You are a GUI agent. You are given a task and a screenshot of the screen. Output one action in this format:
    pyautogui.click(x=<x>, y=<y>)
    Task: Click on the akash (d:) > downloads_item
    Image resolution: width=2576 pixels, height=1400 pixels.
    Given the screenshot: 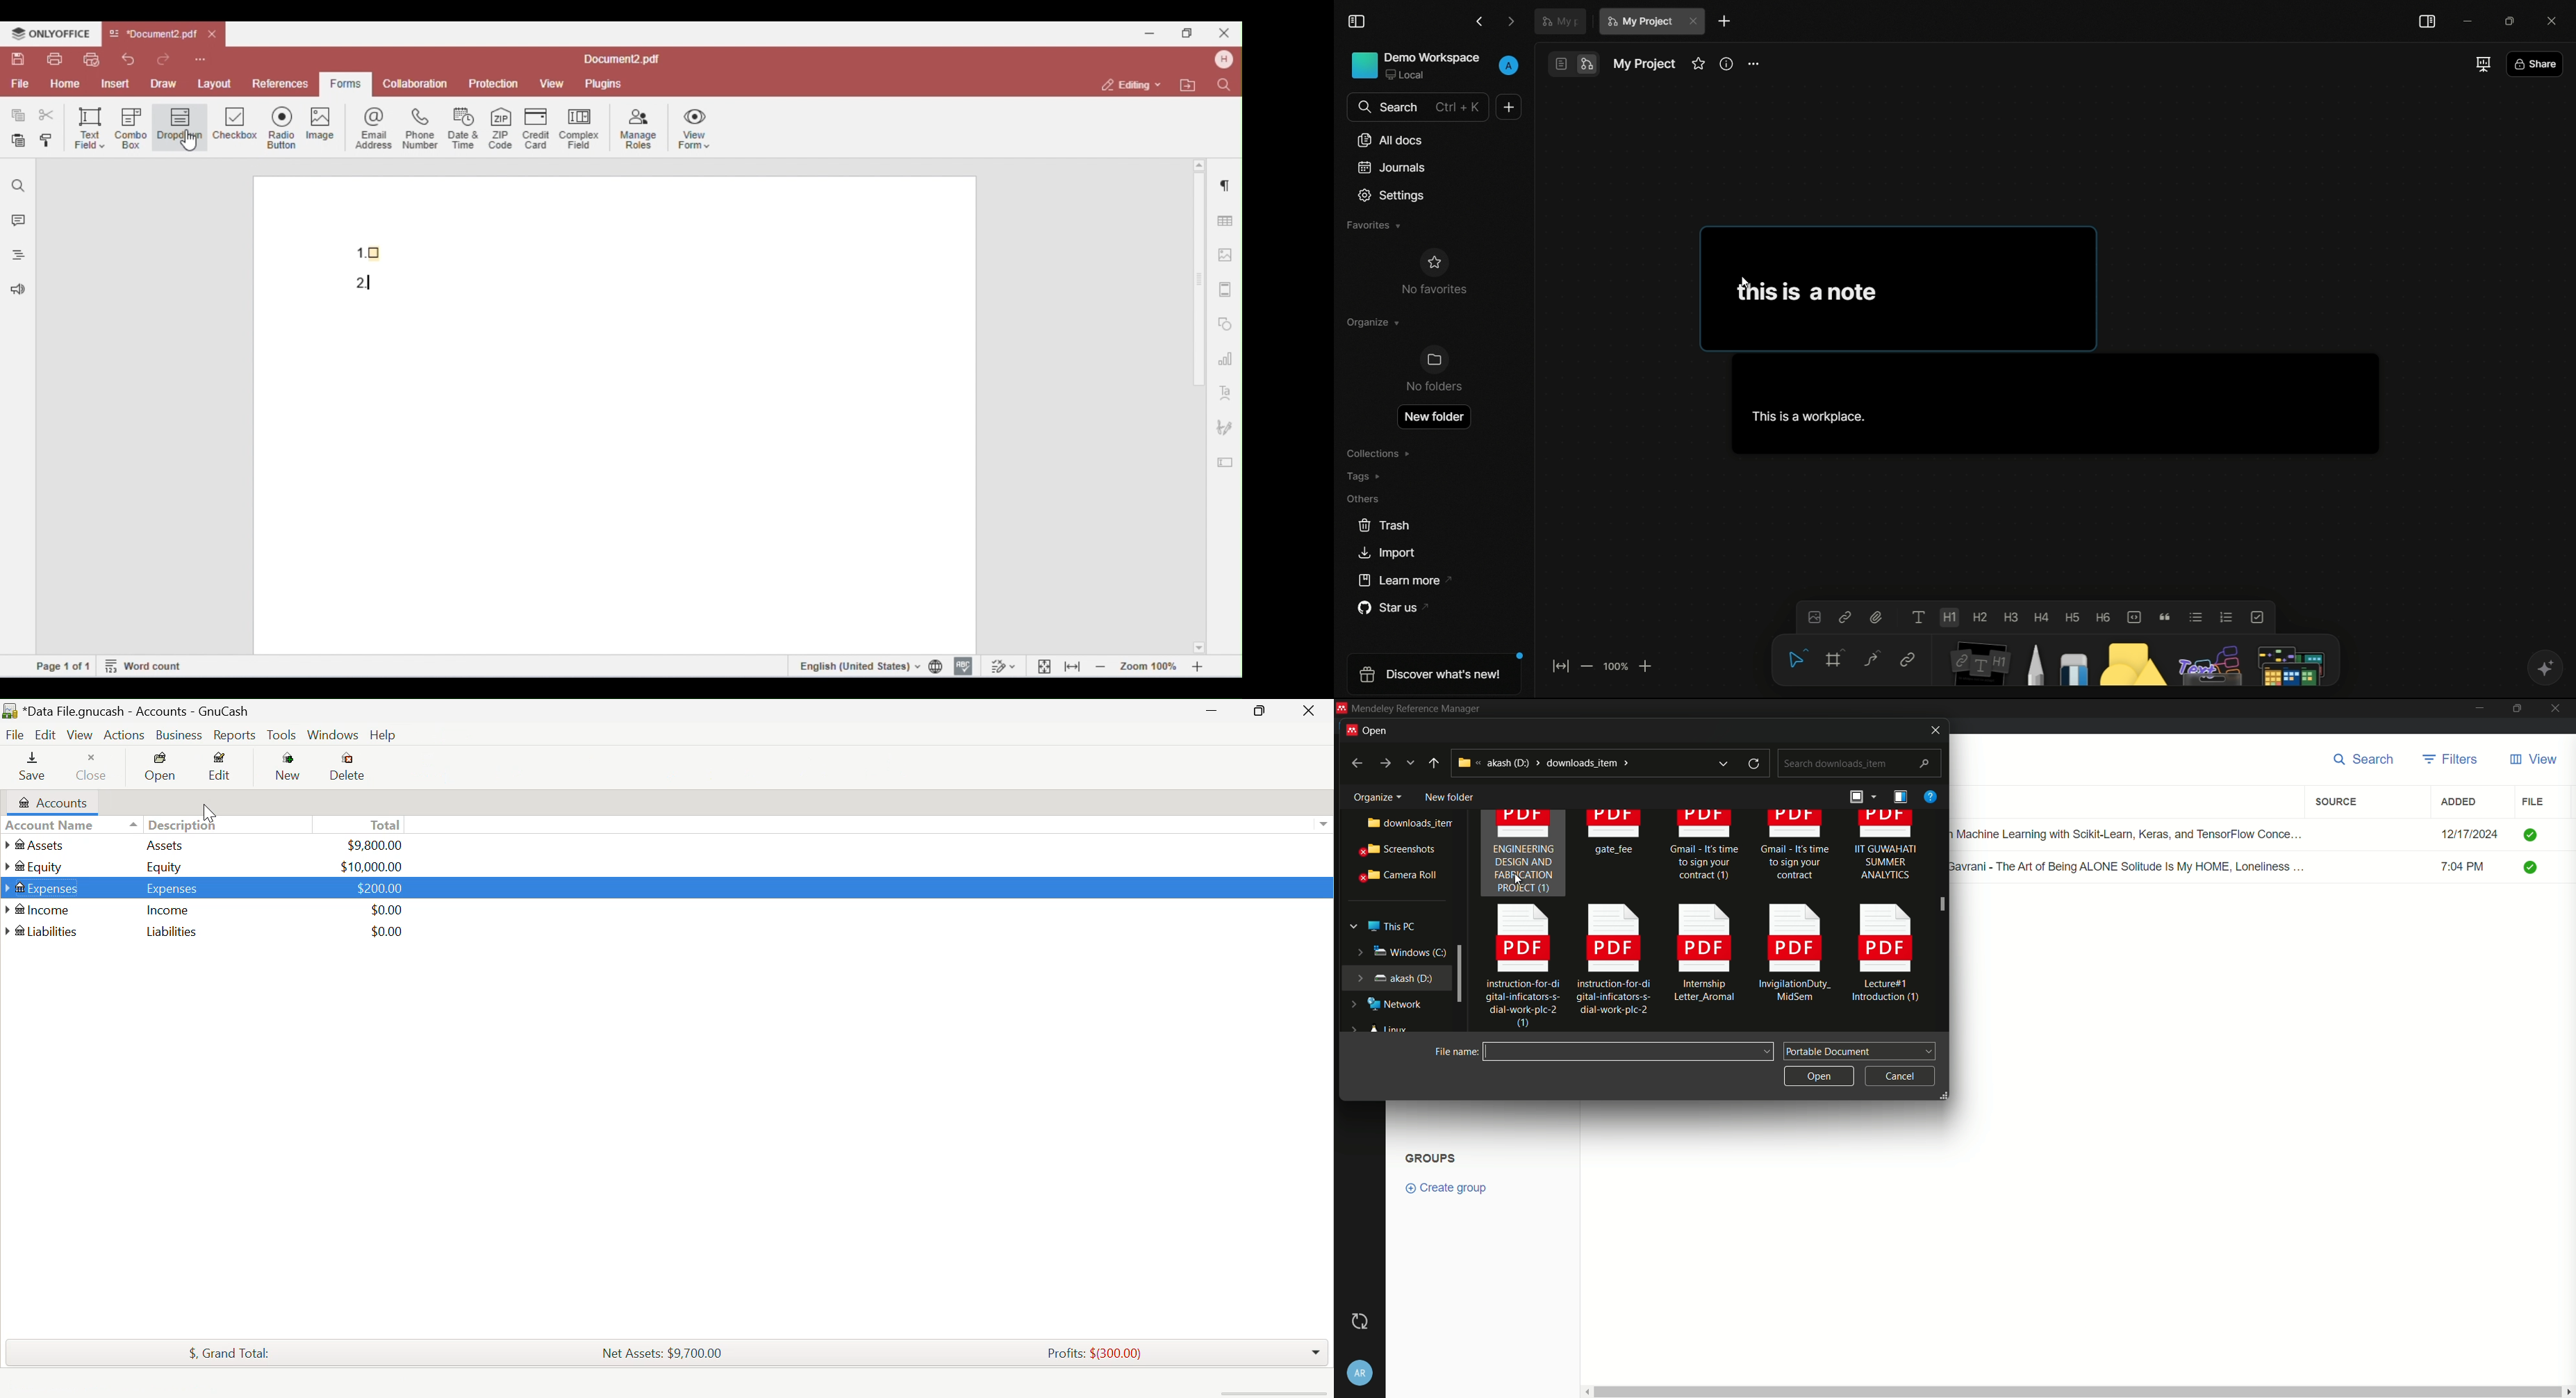 What is the action you would take?
    pyautogui.click(x=1570, y=762)
    